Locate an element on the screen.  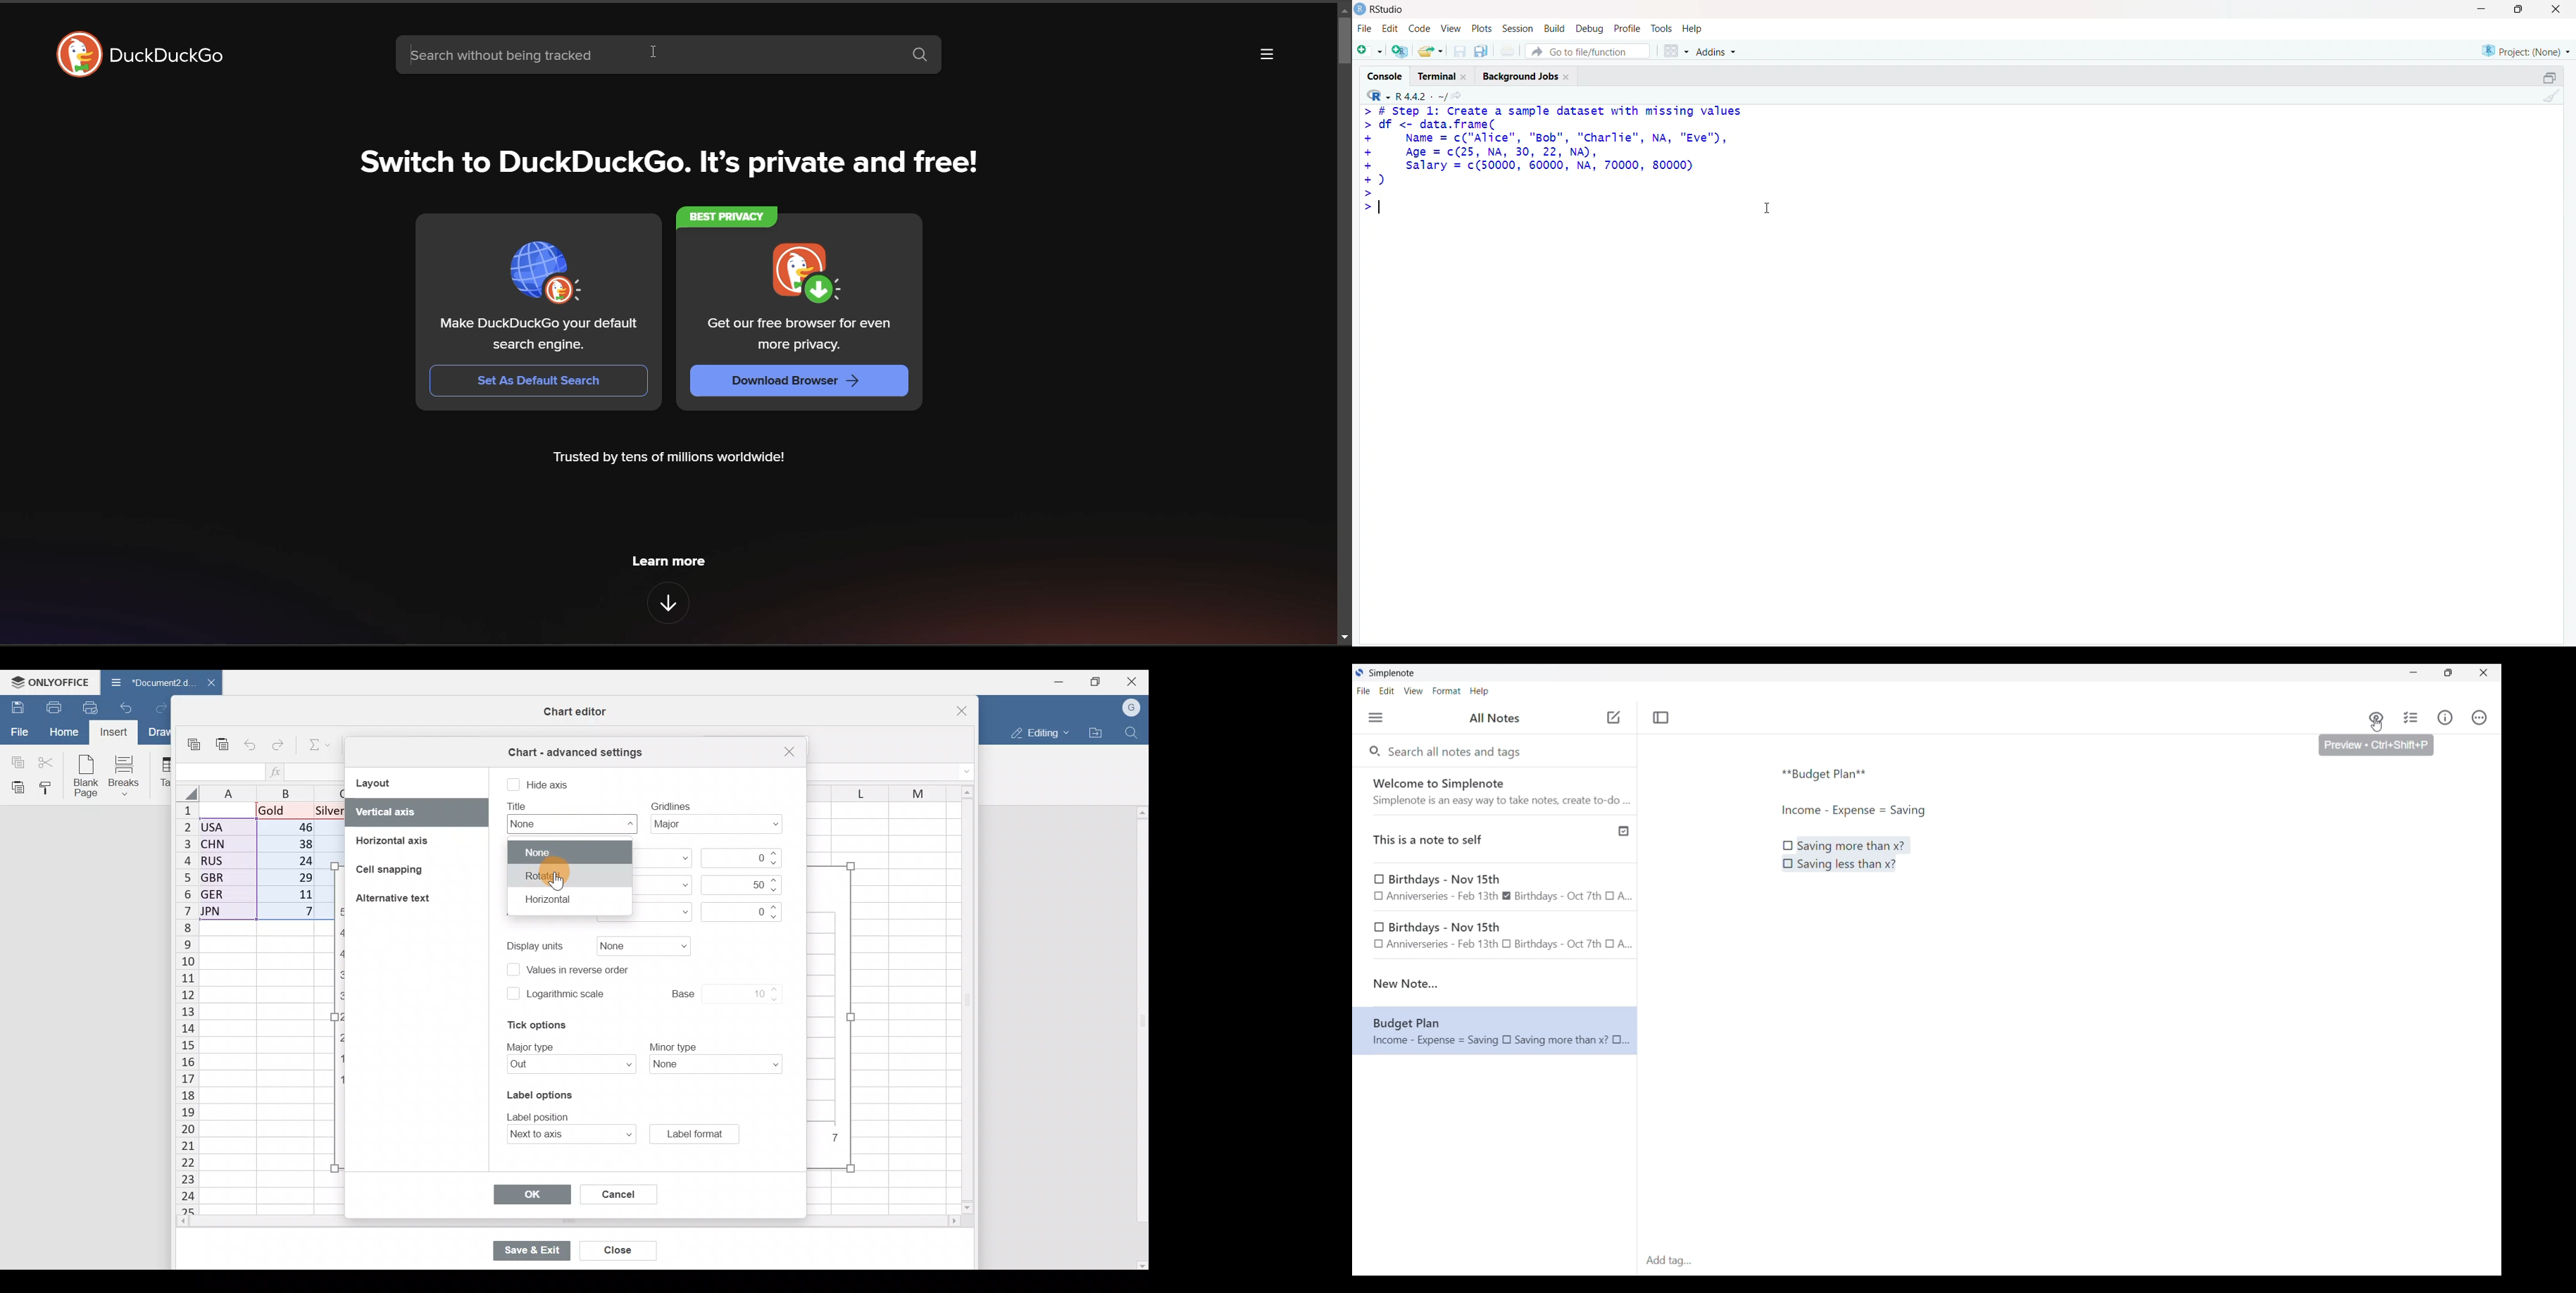
File is located at coordinates (1365, 29).